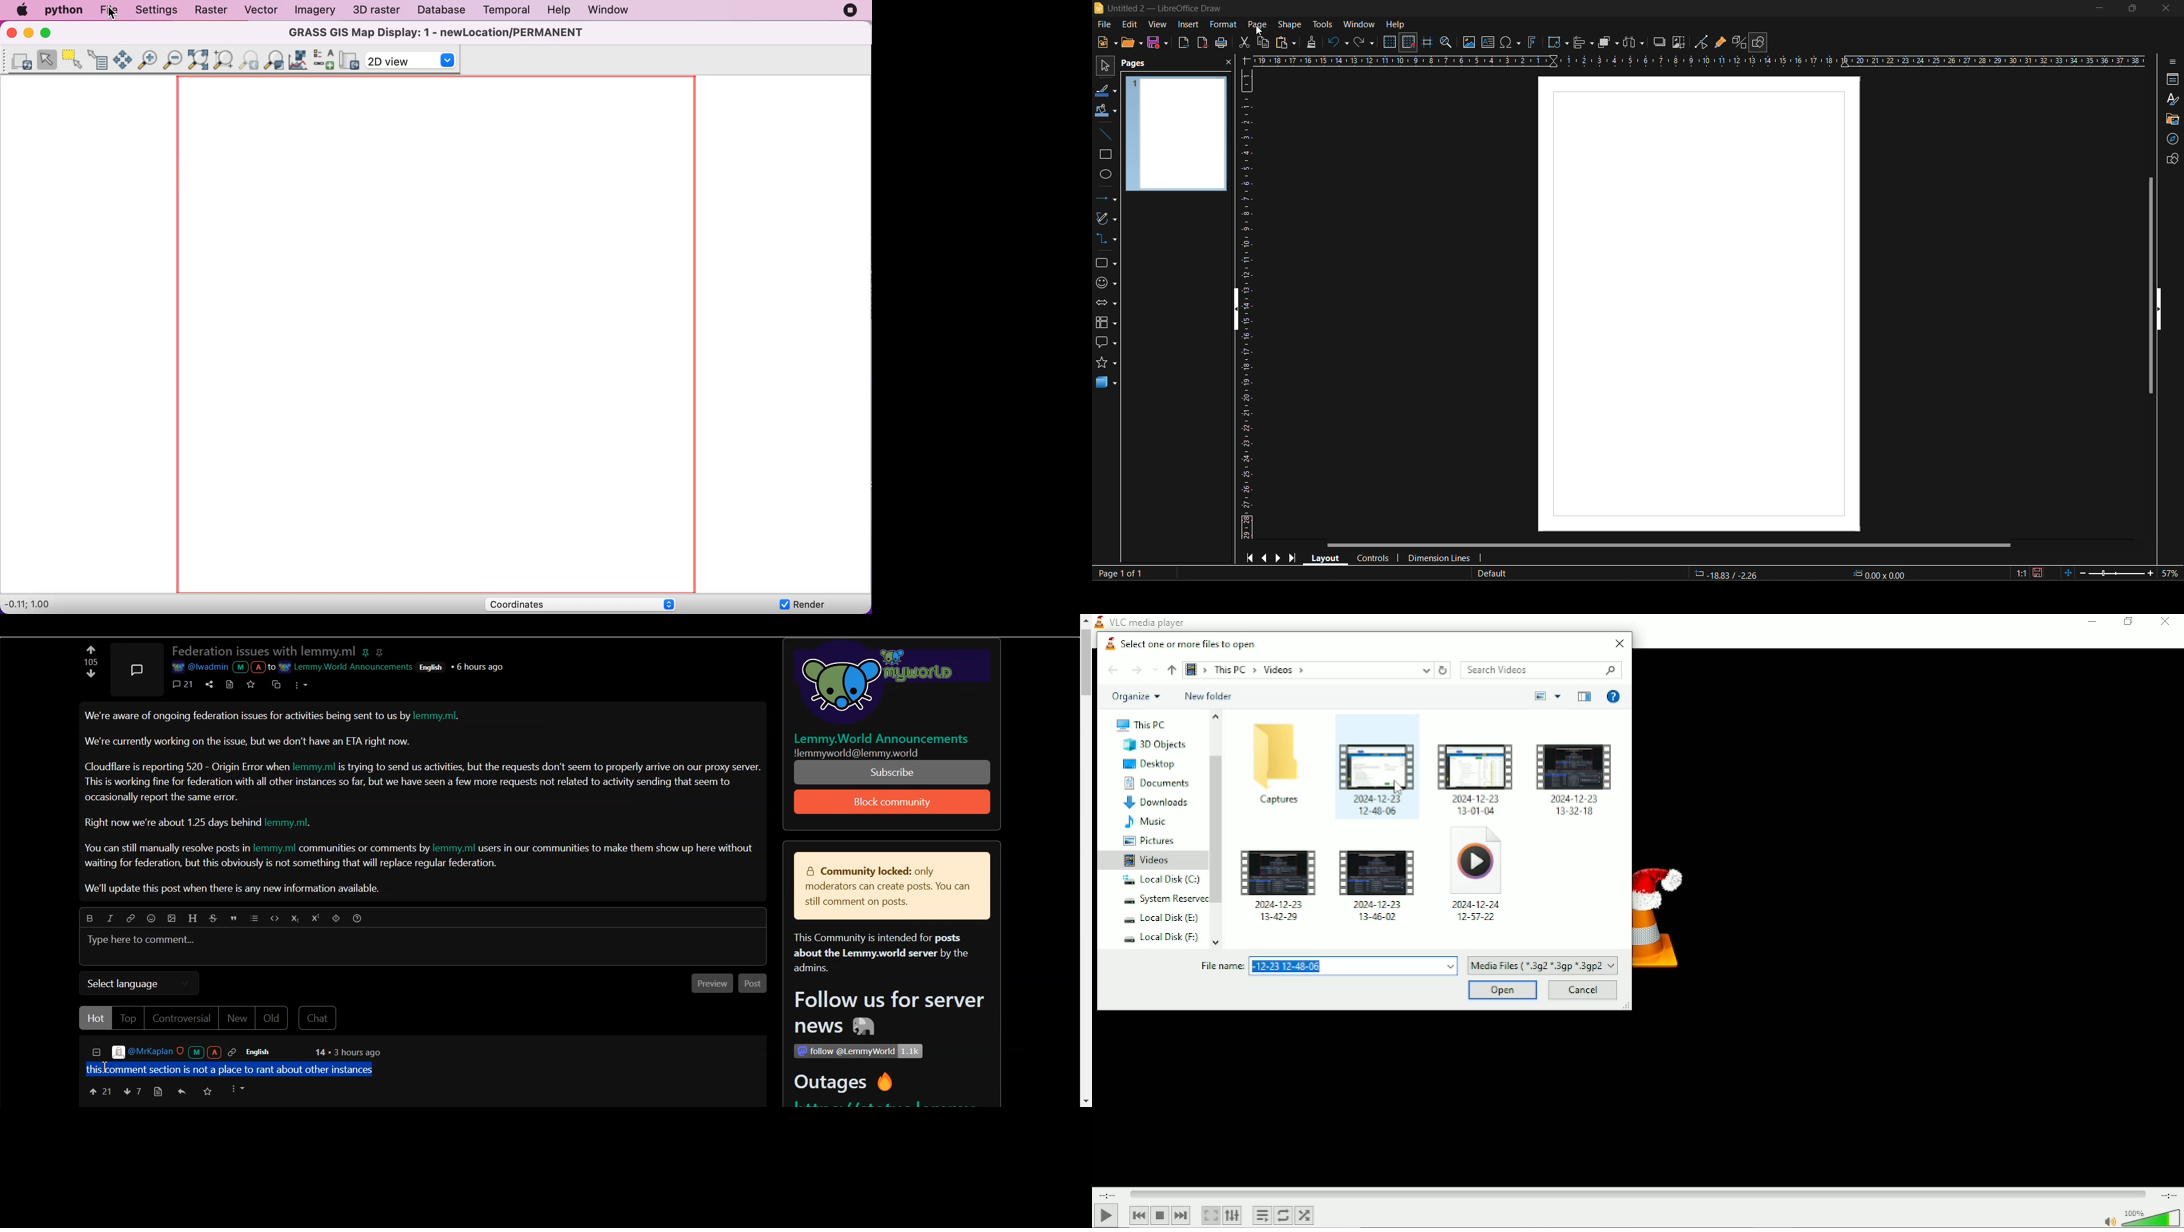 This screenshot has height=1232, width=2184. Describe the element at coordinates (1305, 1217) in the screenshot. I see `Random` at that location.